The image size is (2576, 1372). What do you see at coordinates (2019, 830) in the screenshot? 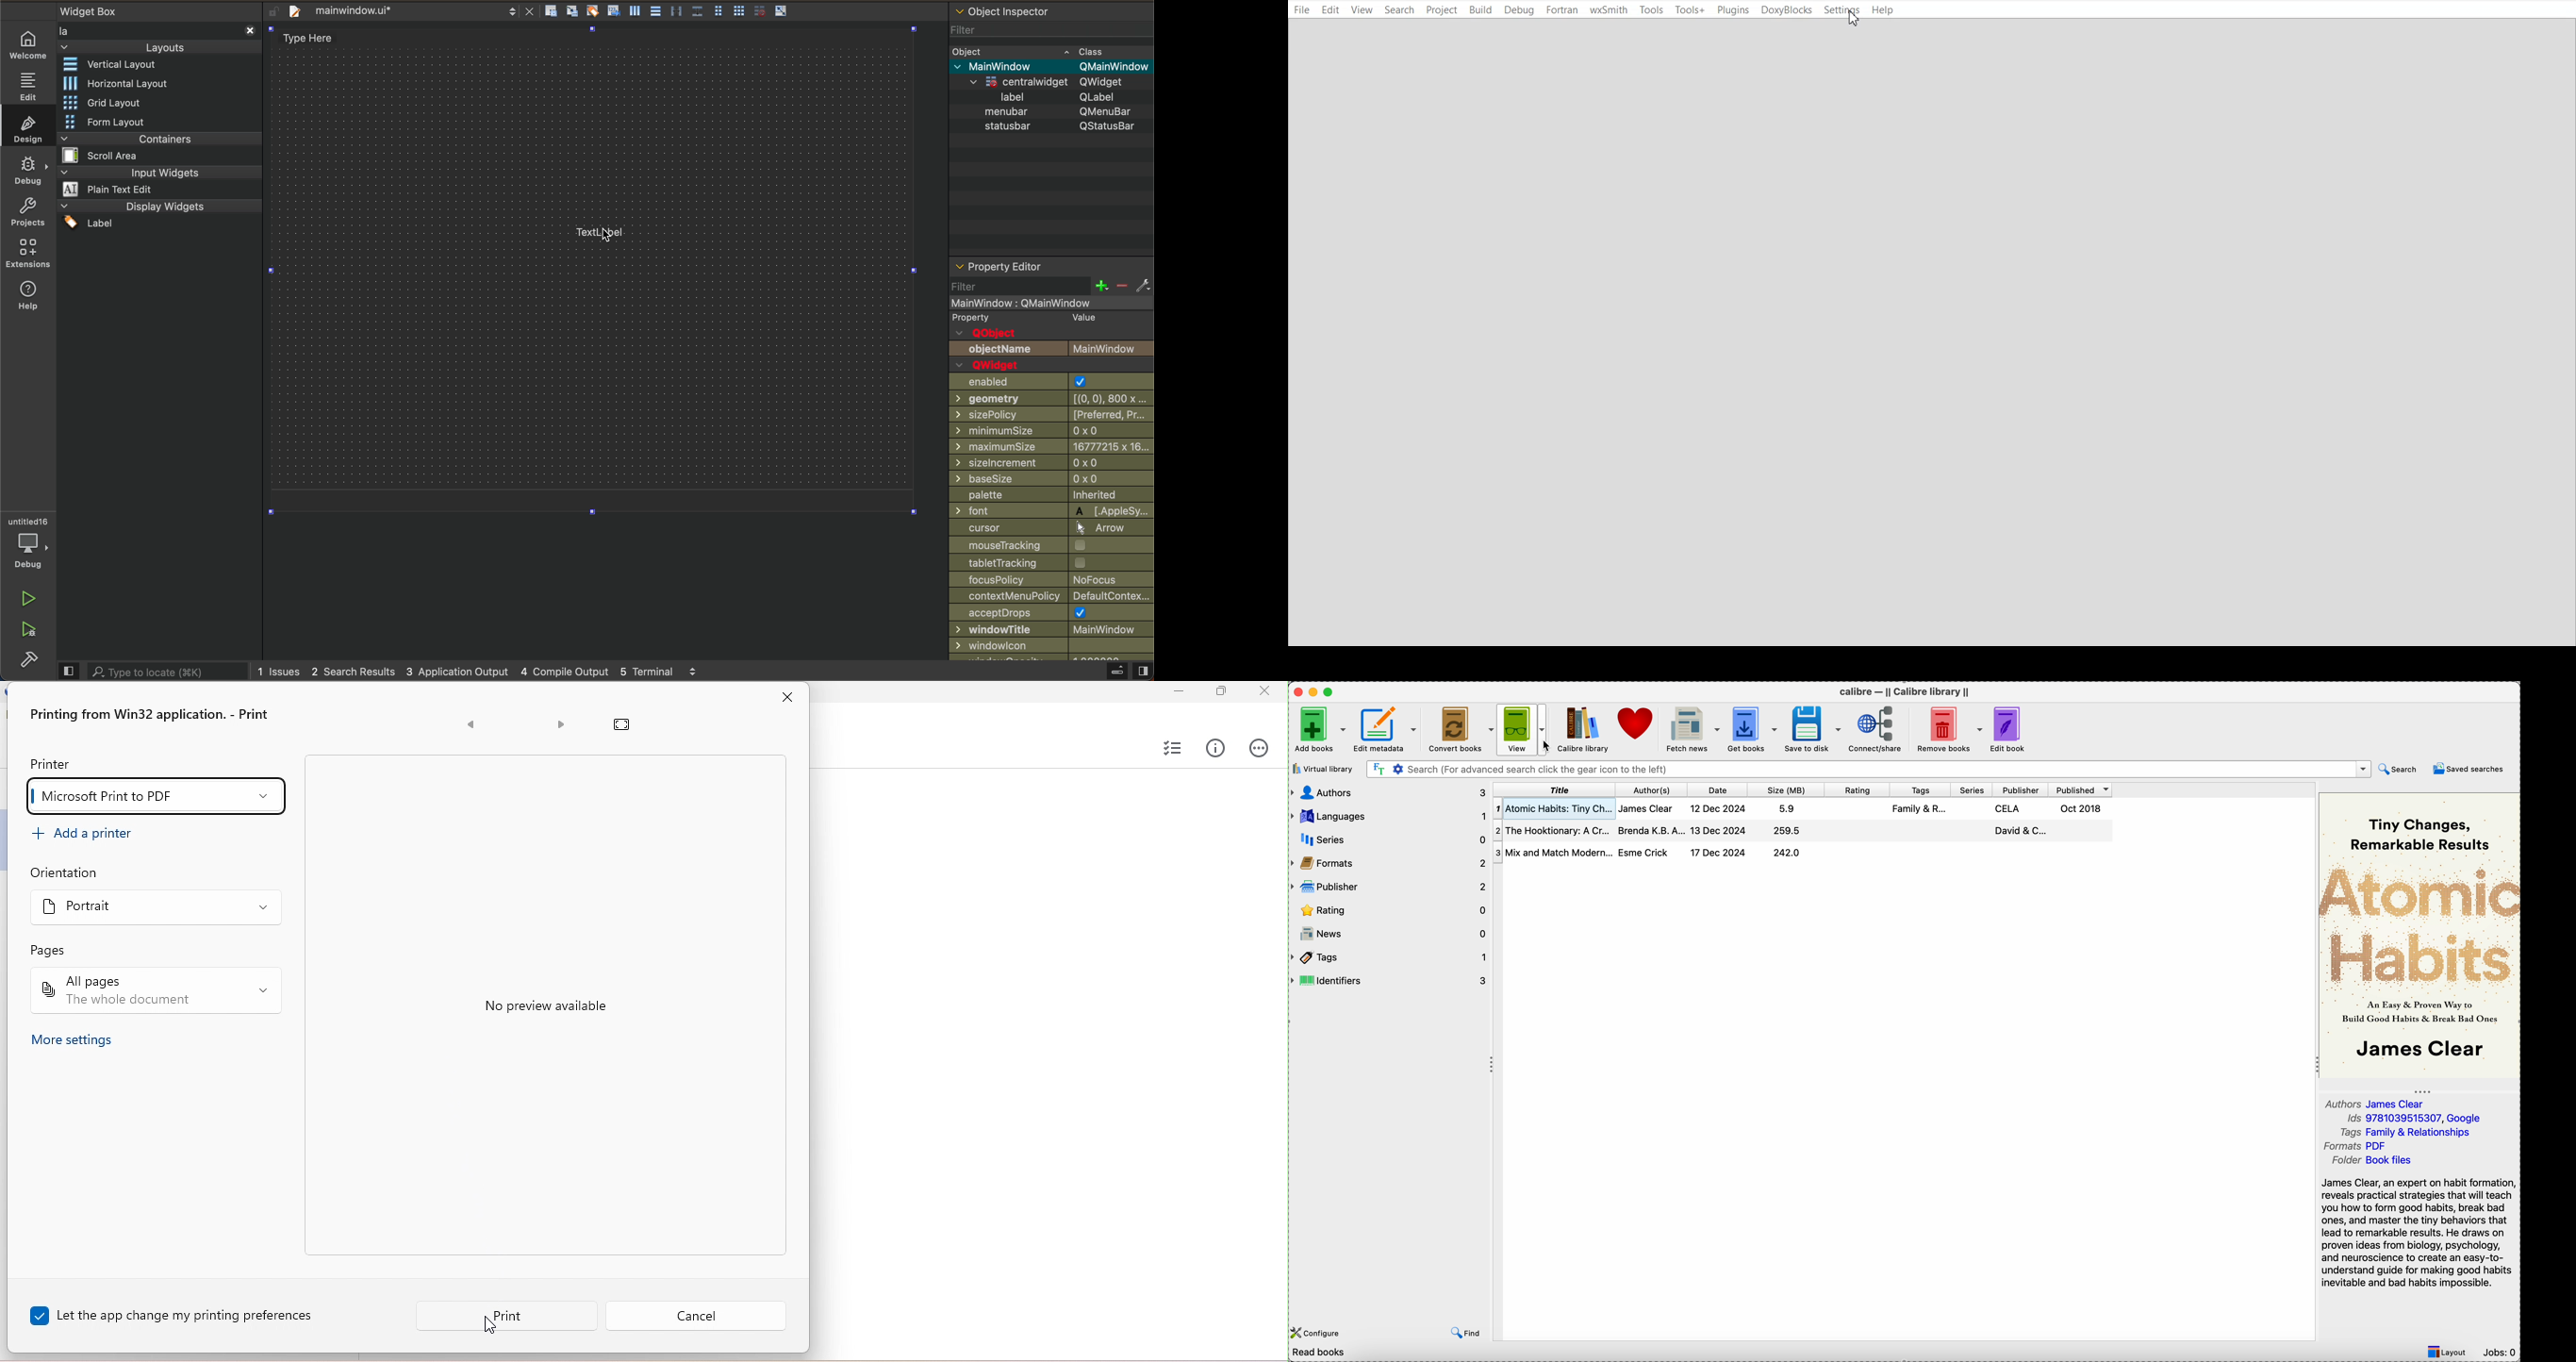
I see `David & C...` at bounding box center [2019, 830].